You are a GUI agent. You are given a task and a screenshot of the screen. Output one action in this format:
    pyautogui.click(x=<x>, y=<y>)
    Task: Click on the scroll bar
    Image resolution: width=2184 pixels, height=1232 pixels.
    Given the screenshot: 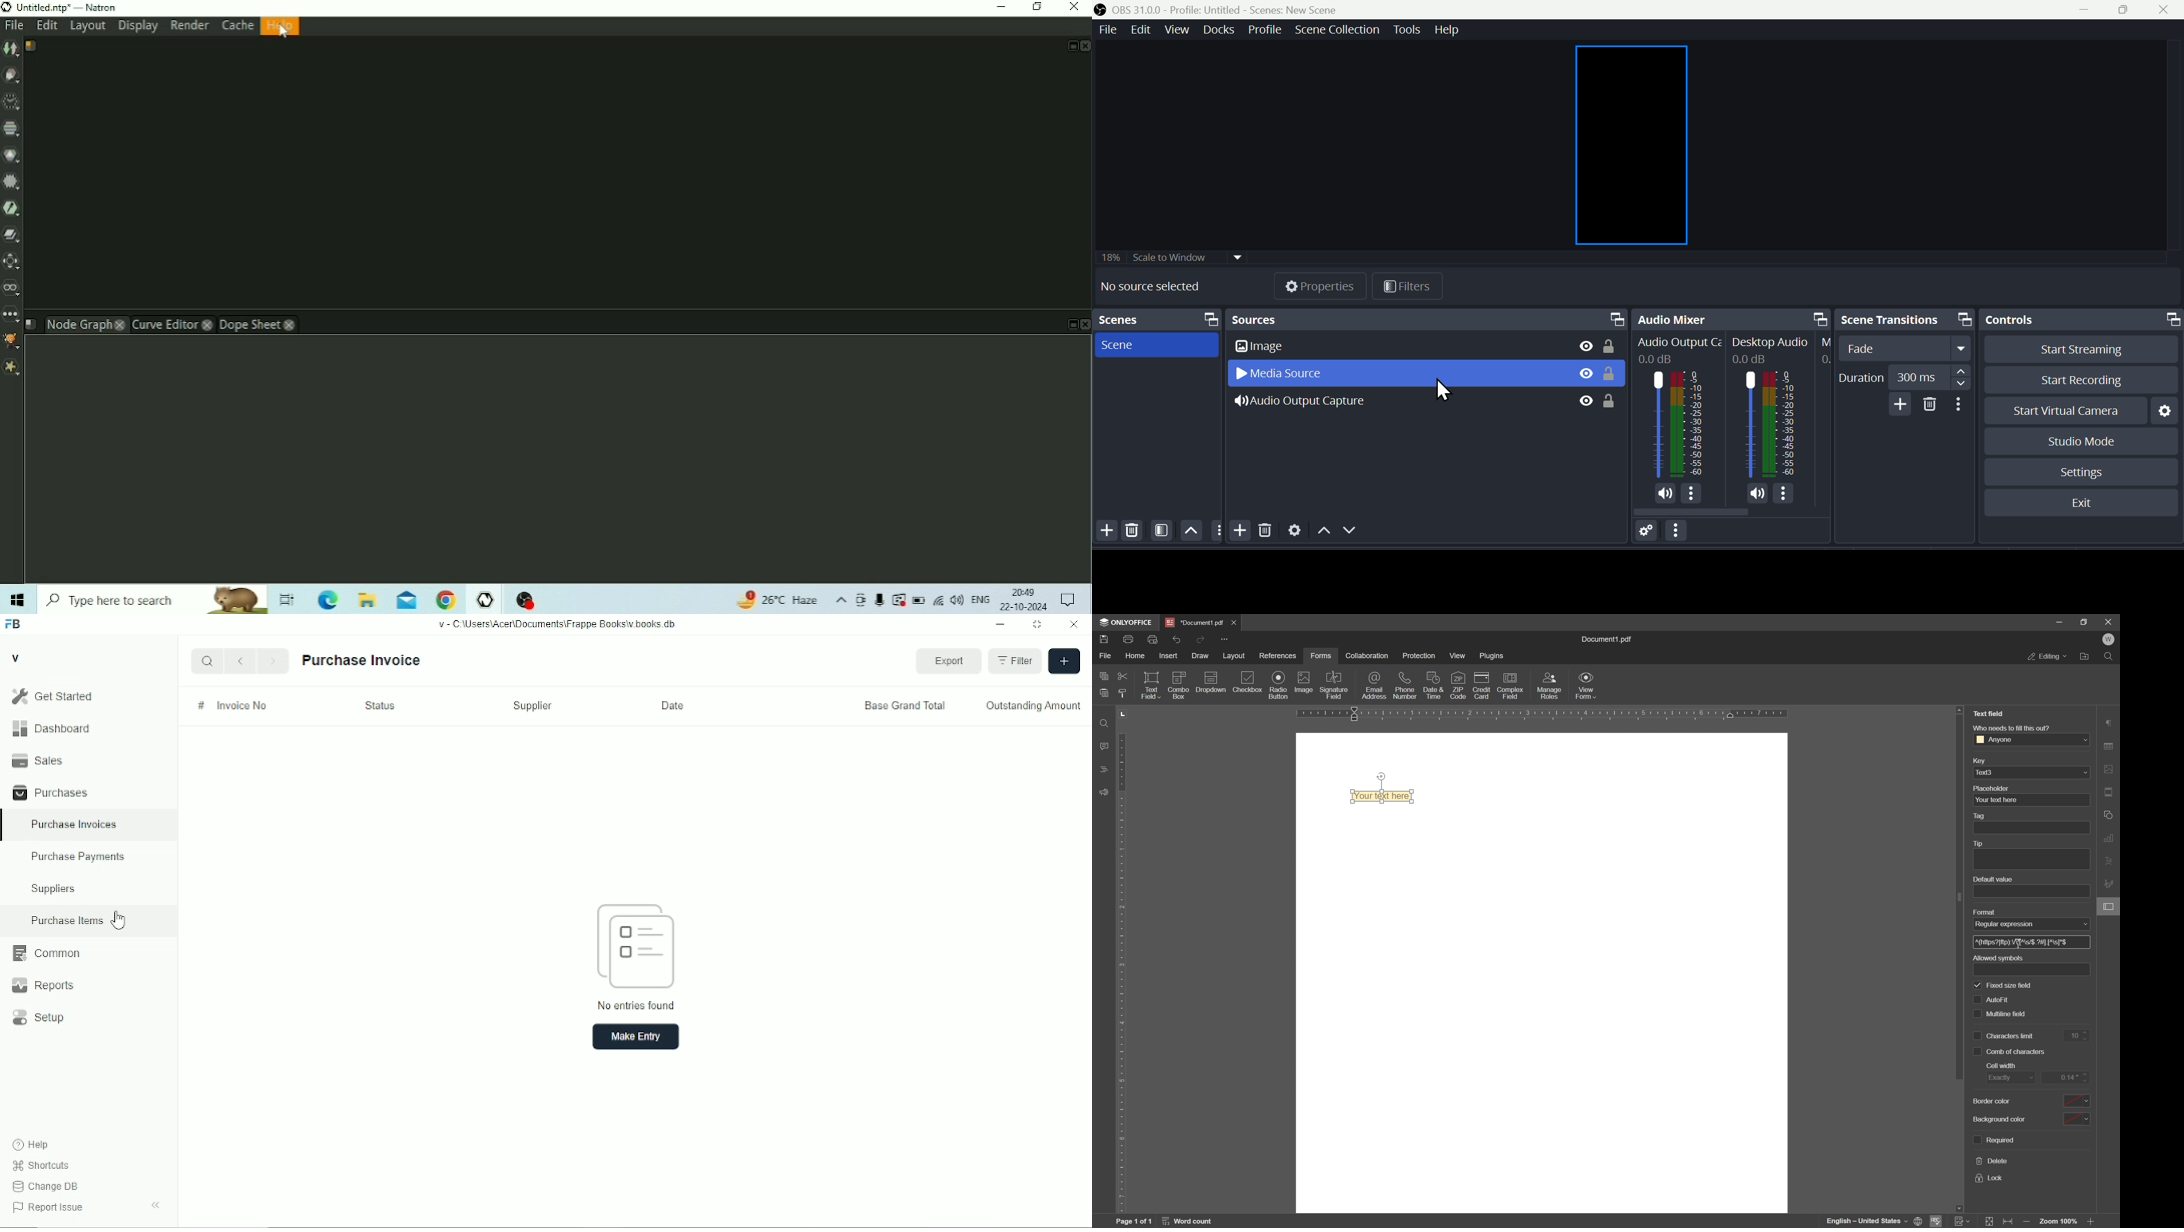 What is the action you would take?
    pyautogui.click(x=1956, y=901)
    